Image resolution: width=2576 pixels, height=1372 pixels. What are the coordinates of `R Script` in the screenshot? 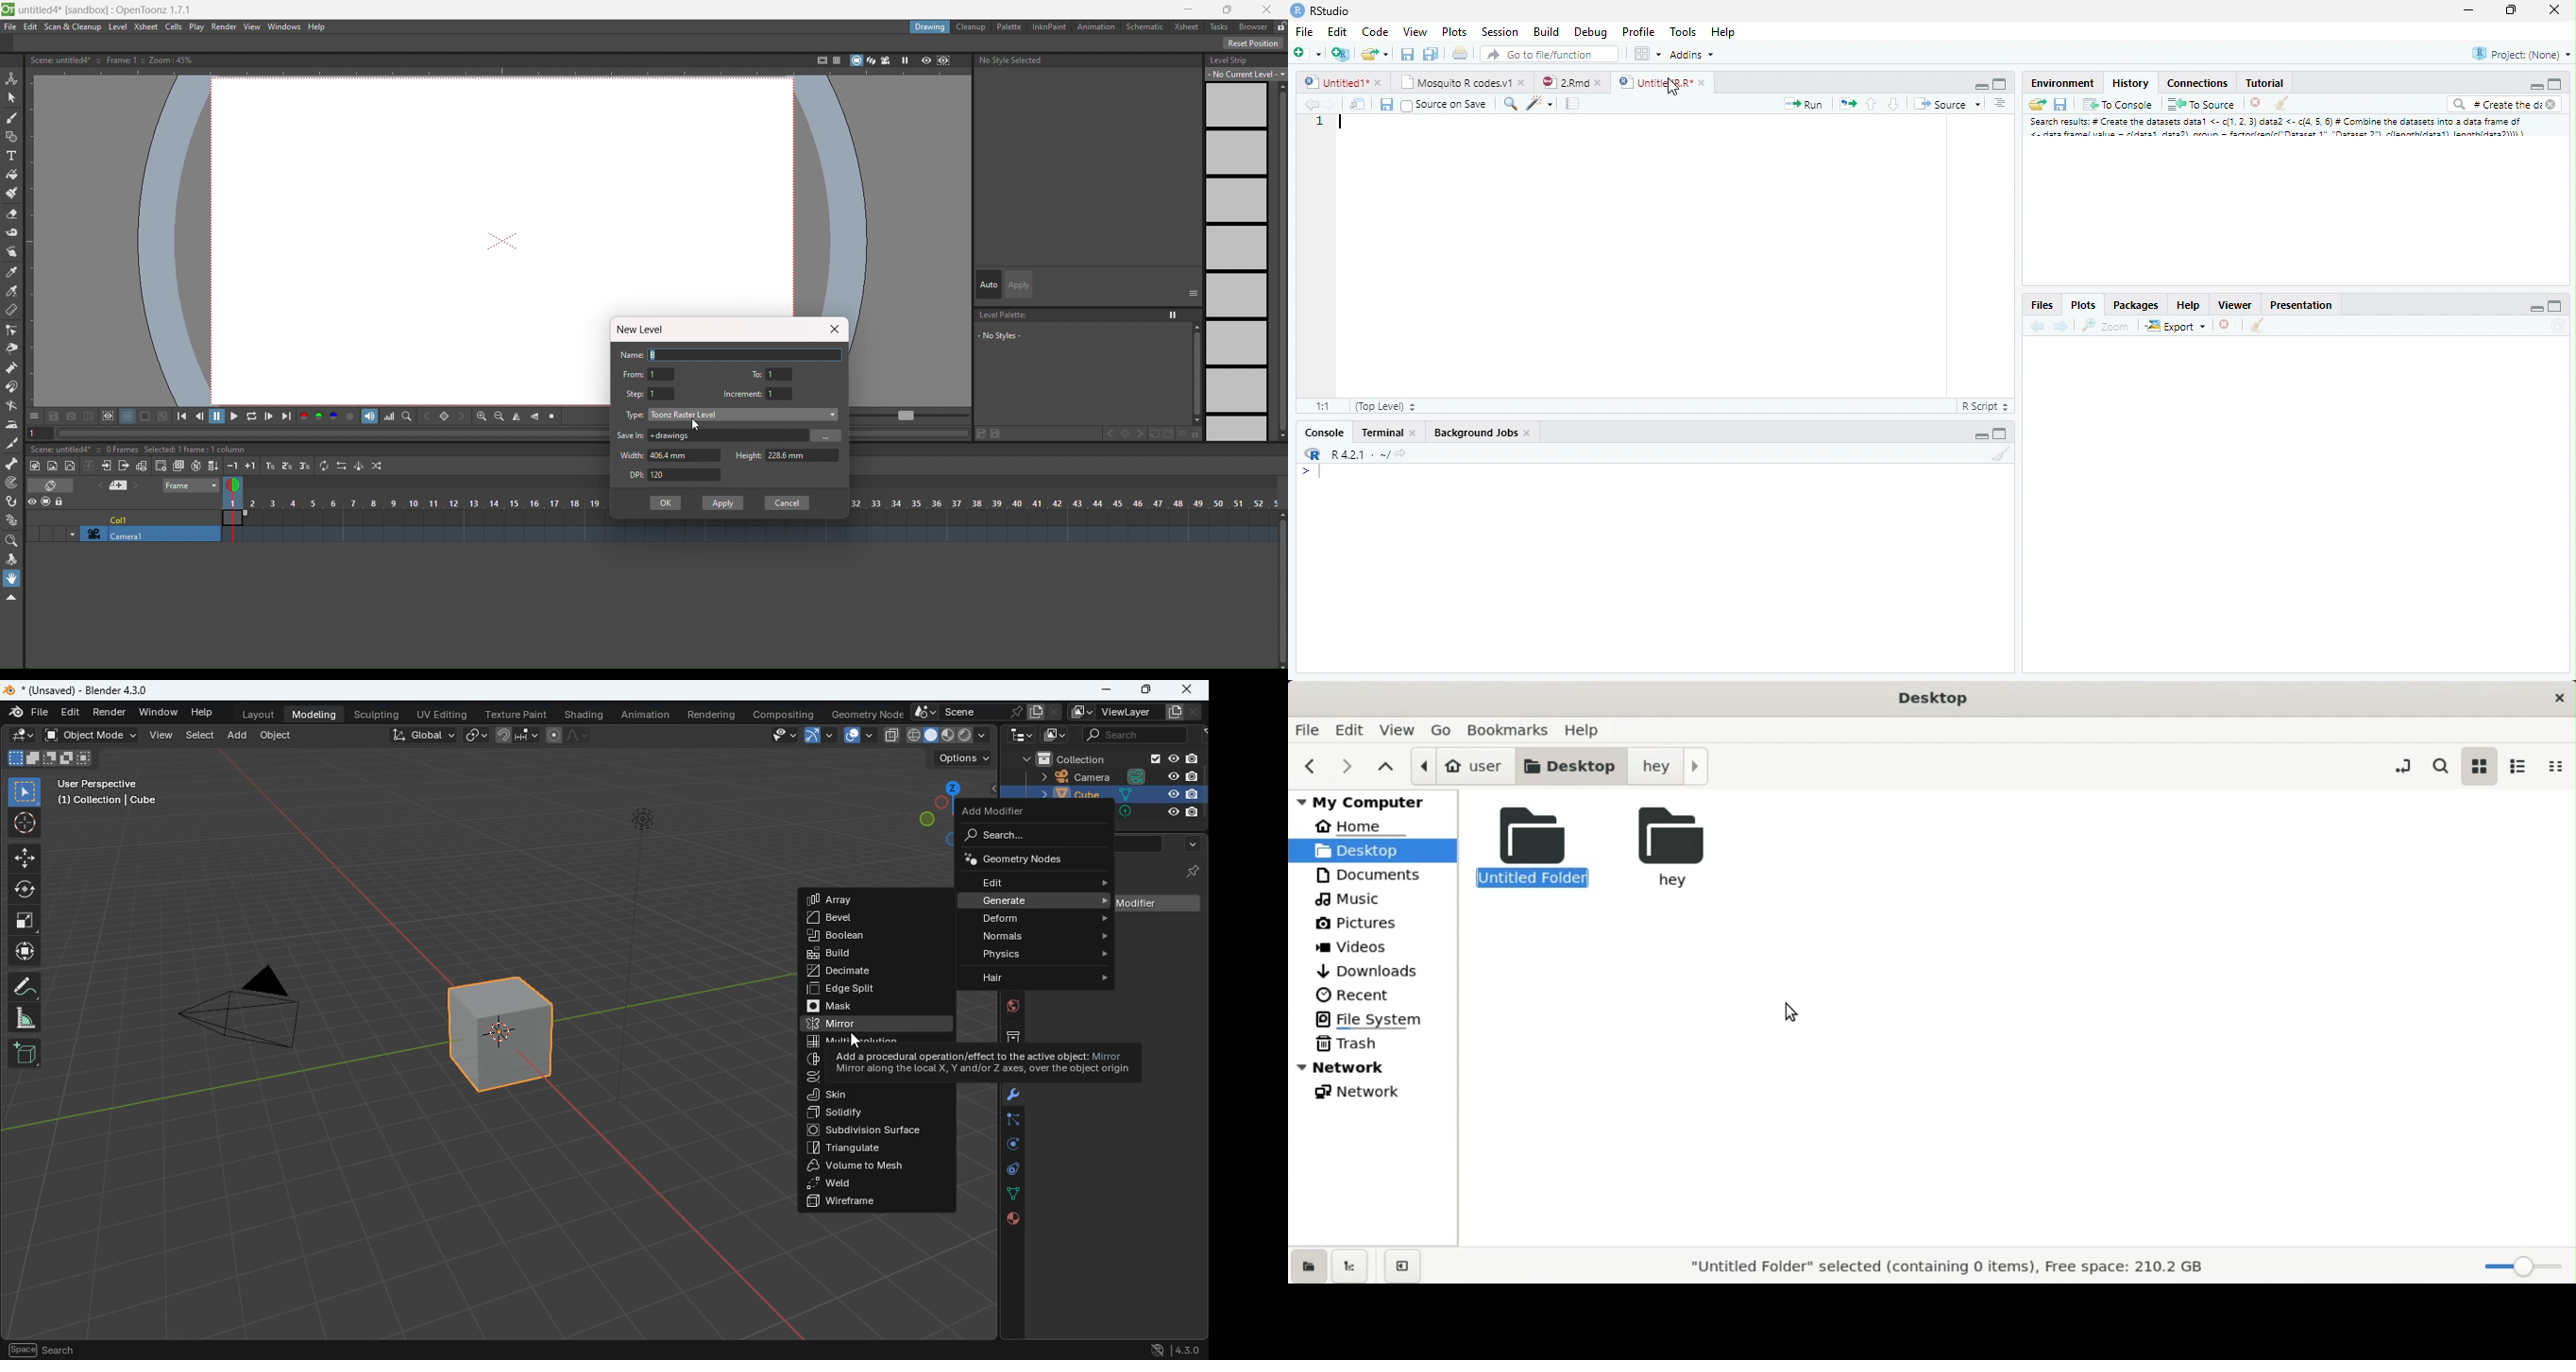 It's located at (1985, 406).